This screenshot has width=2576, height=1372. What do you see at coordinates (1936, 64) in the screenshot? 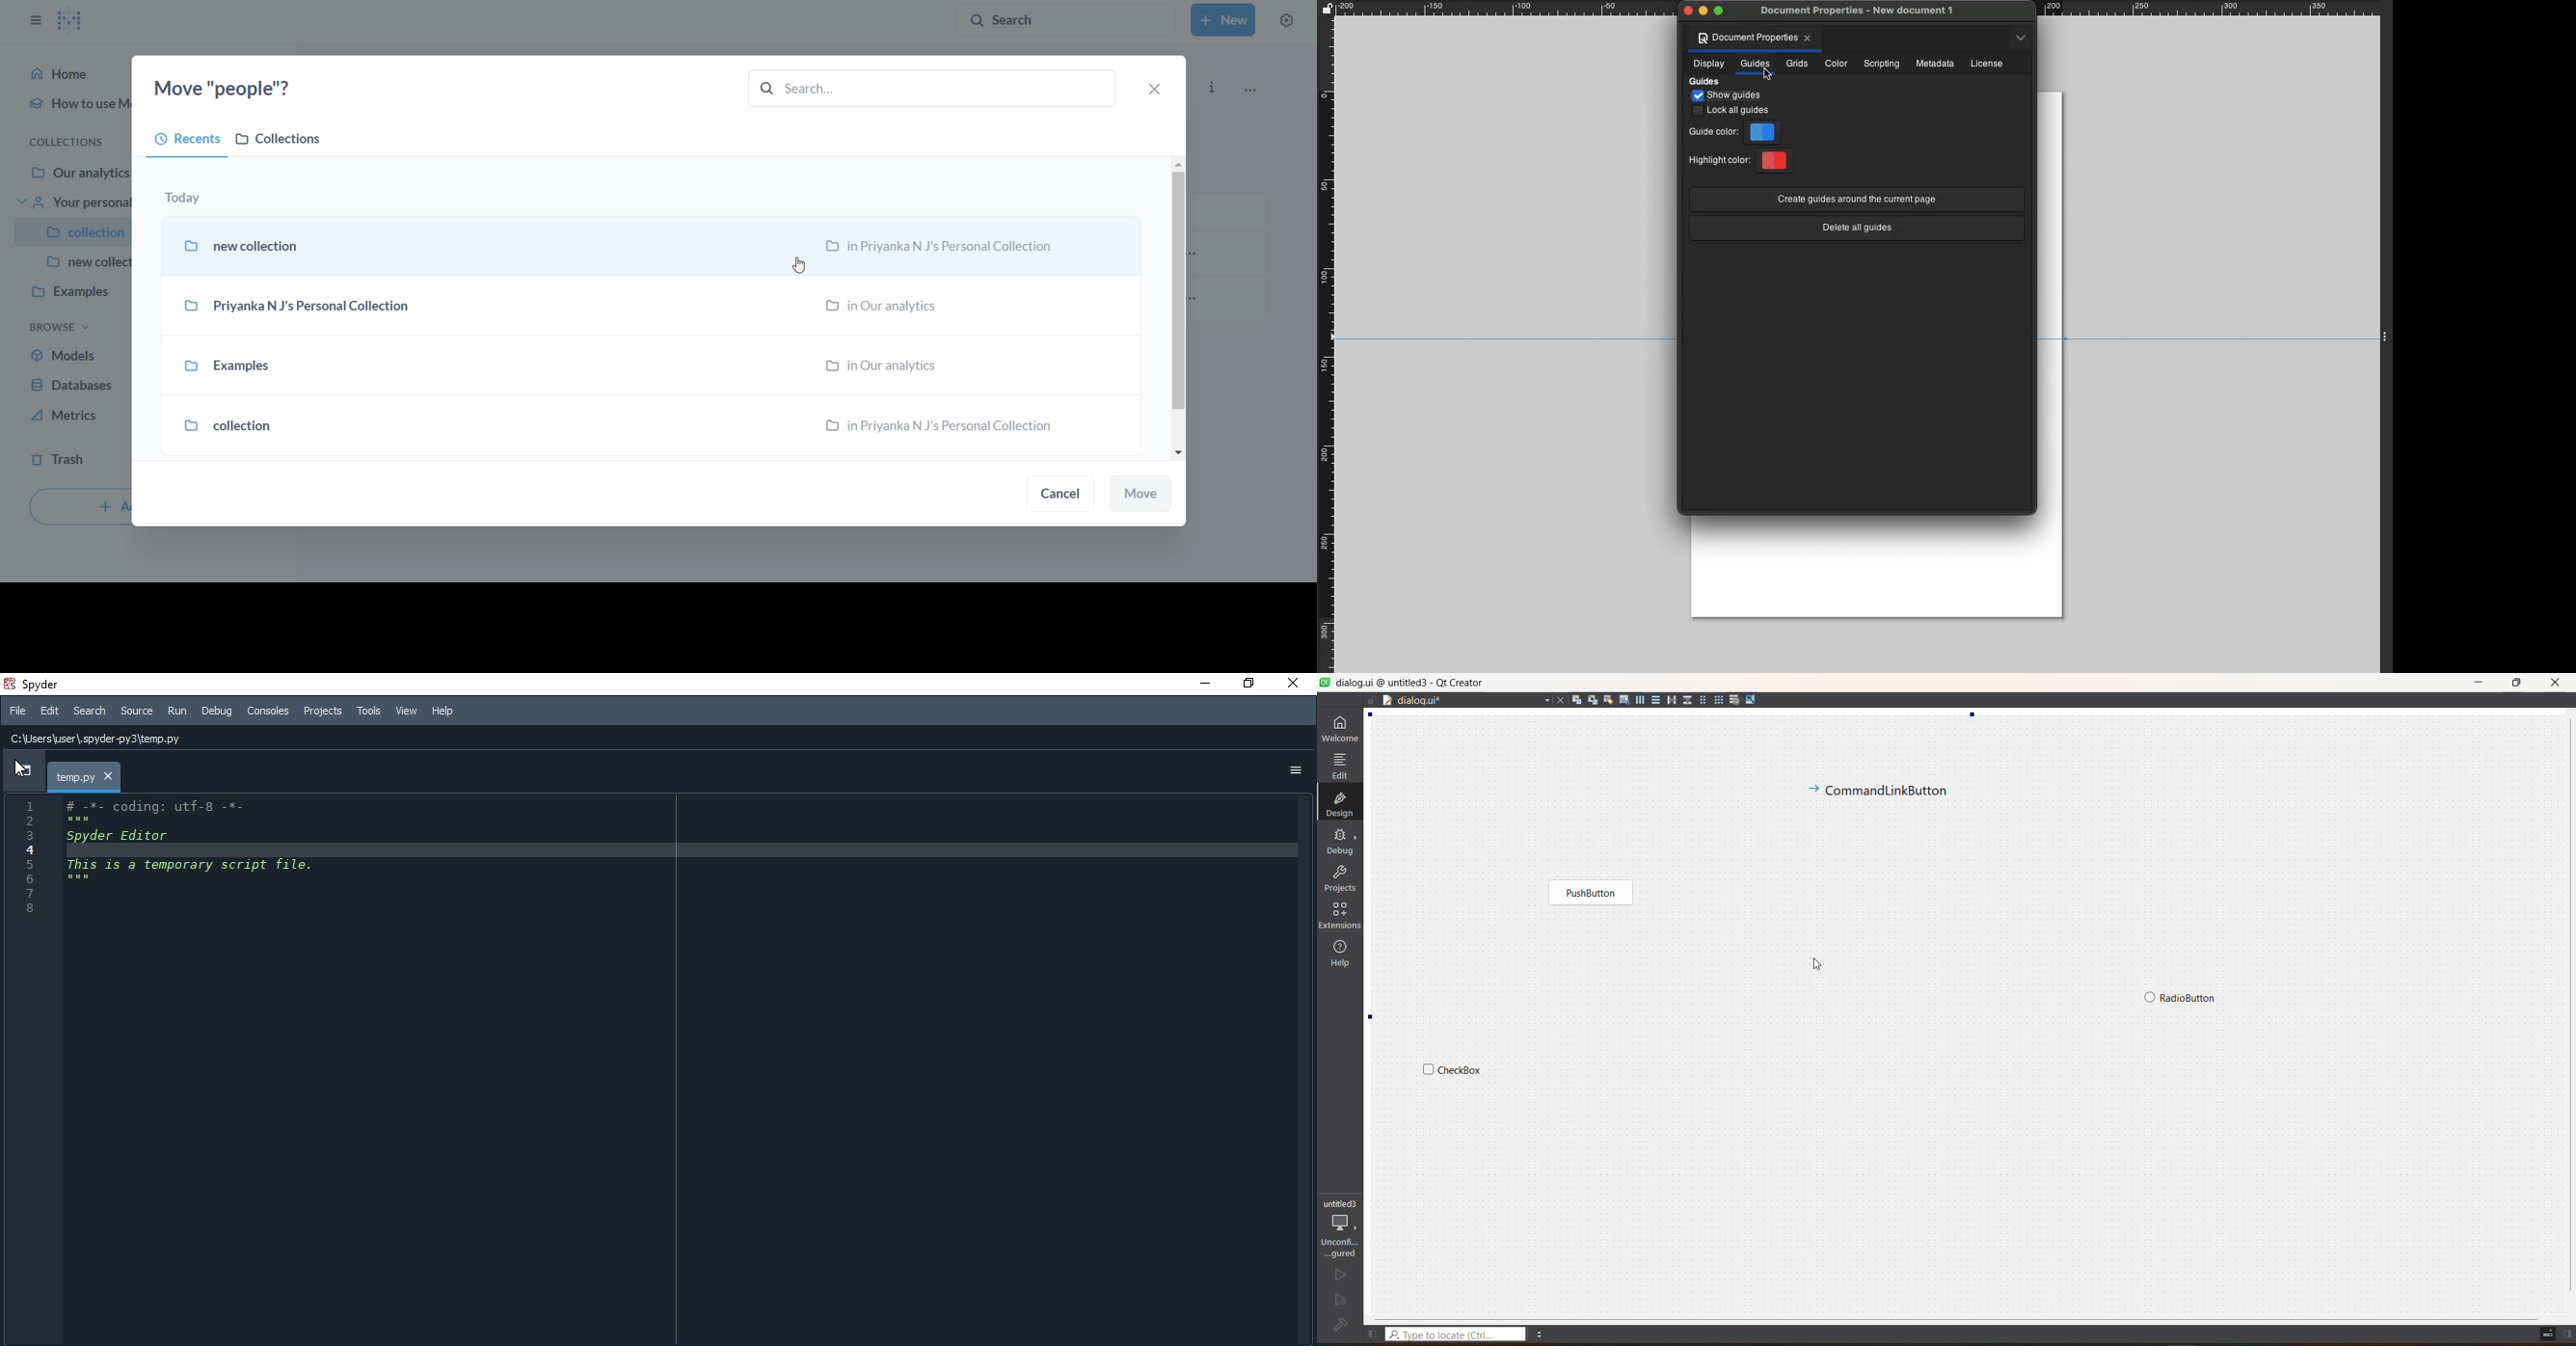
I see `Metadata` at bounding box center [1936, 64].